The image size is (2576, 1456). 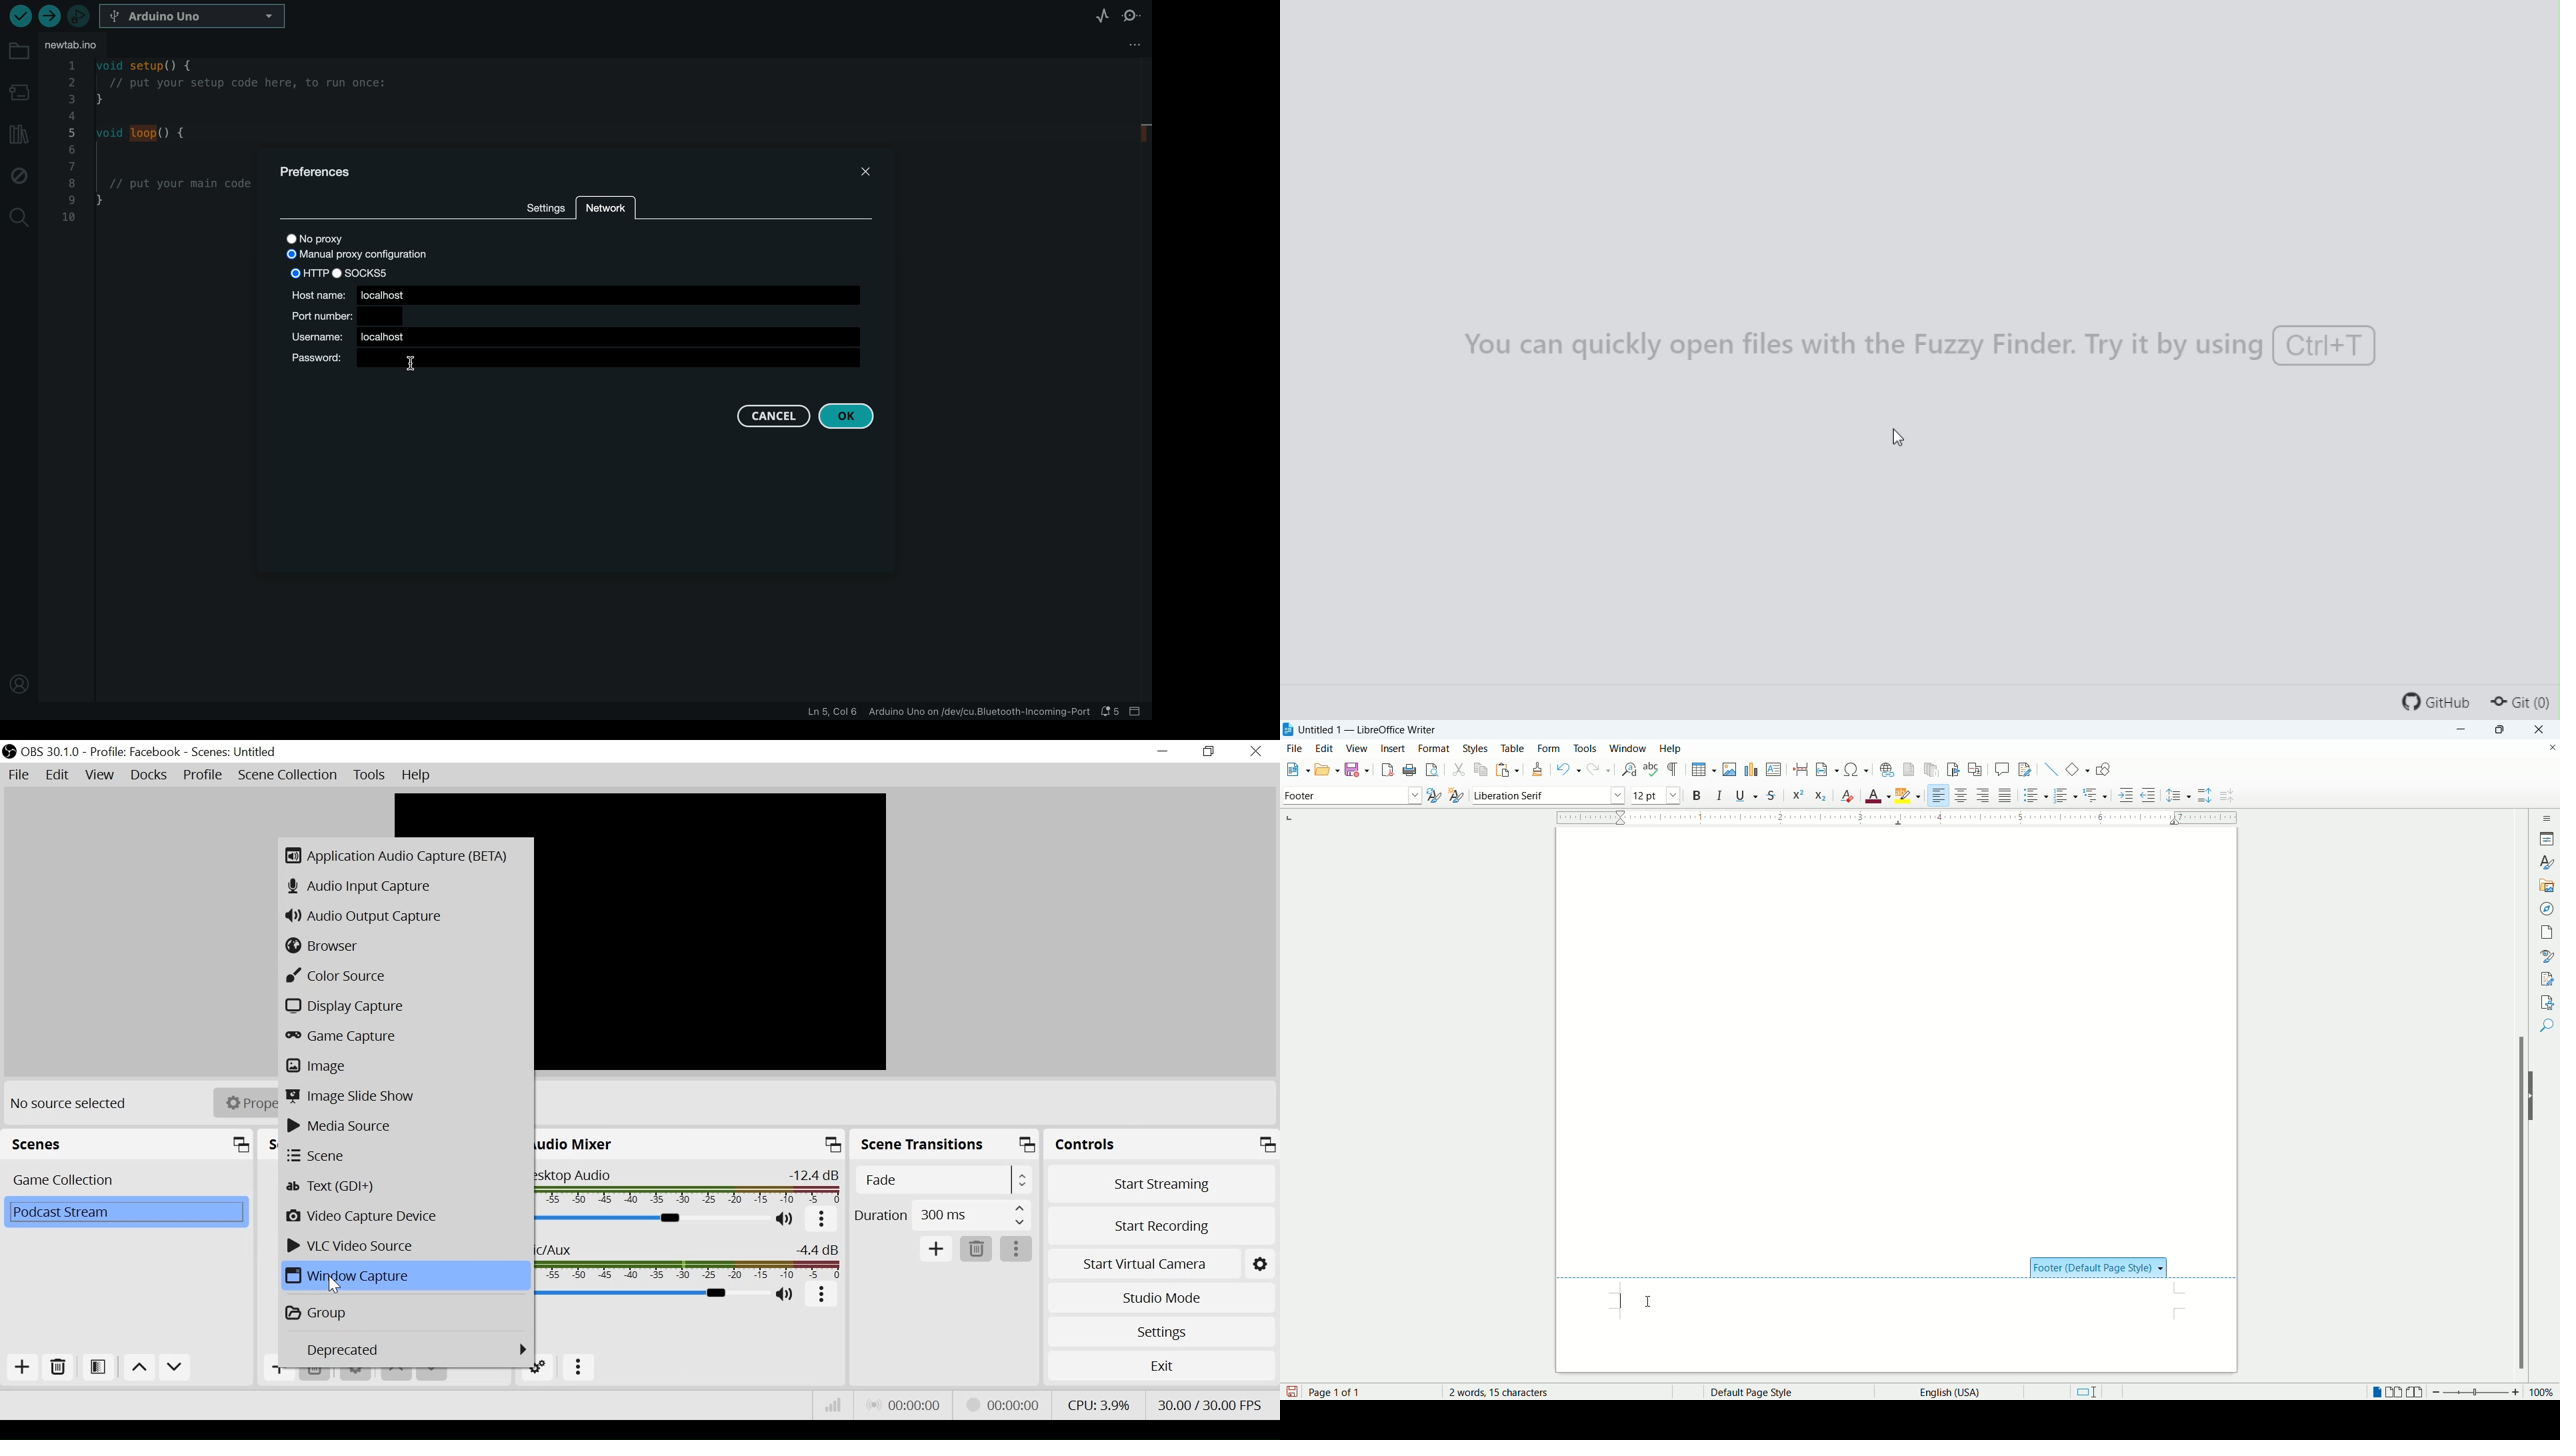 I want to click on decrease indent, so click(x=2148, y=795).